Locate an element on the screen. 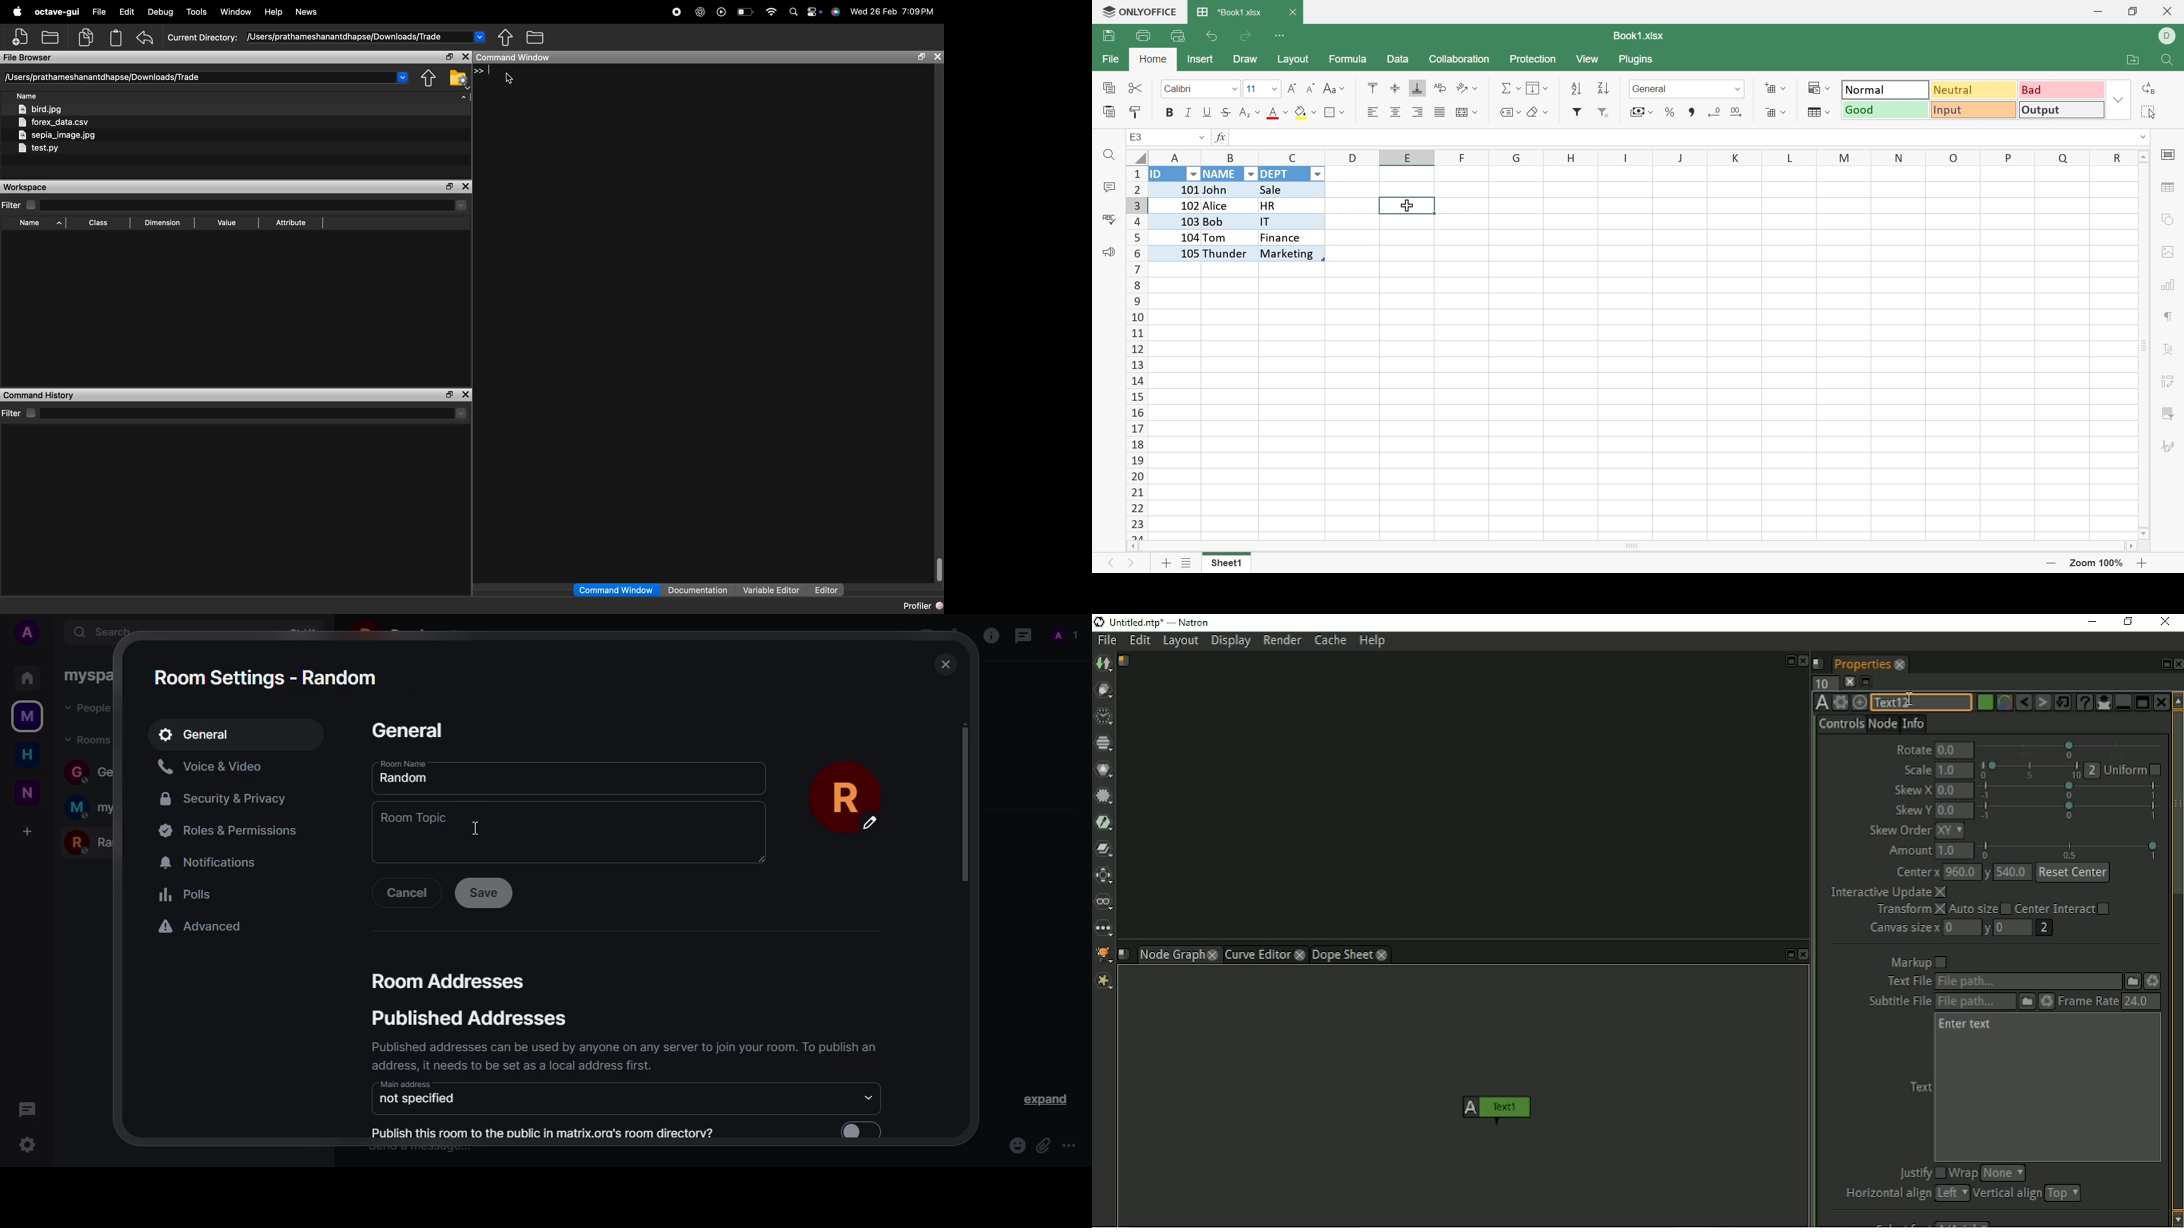  Drop Down is located at coordinates (1200, 139).